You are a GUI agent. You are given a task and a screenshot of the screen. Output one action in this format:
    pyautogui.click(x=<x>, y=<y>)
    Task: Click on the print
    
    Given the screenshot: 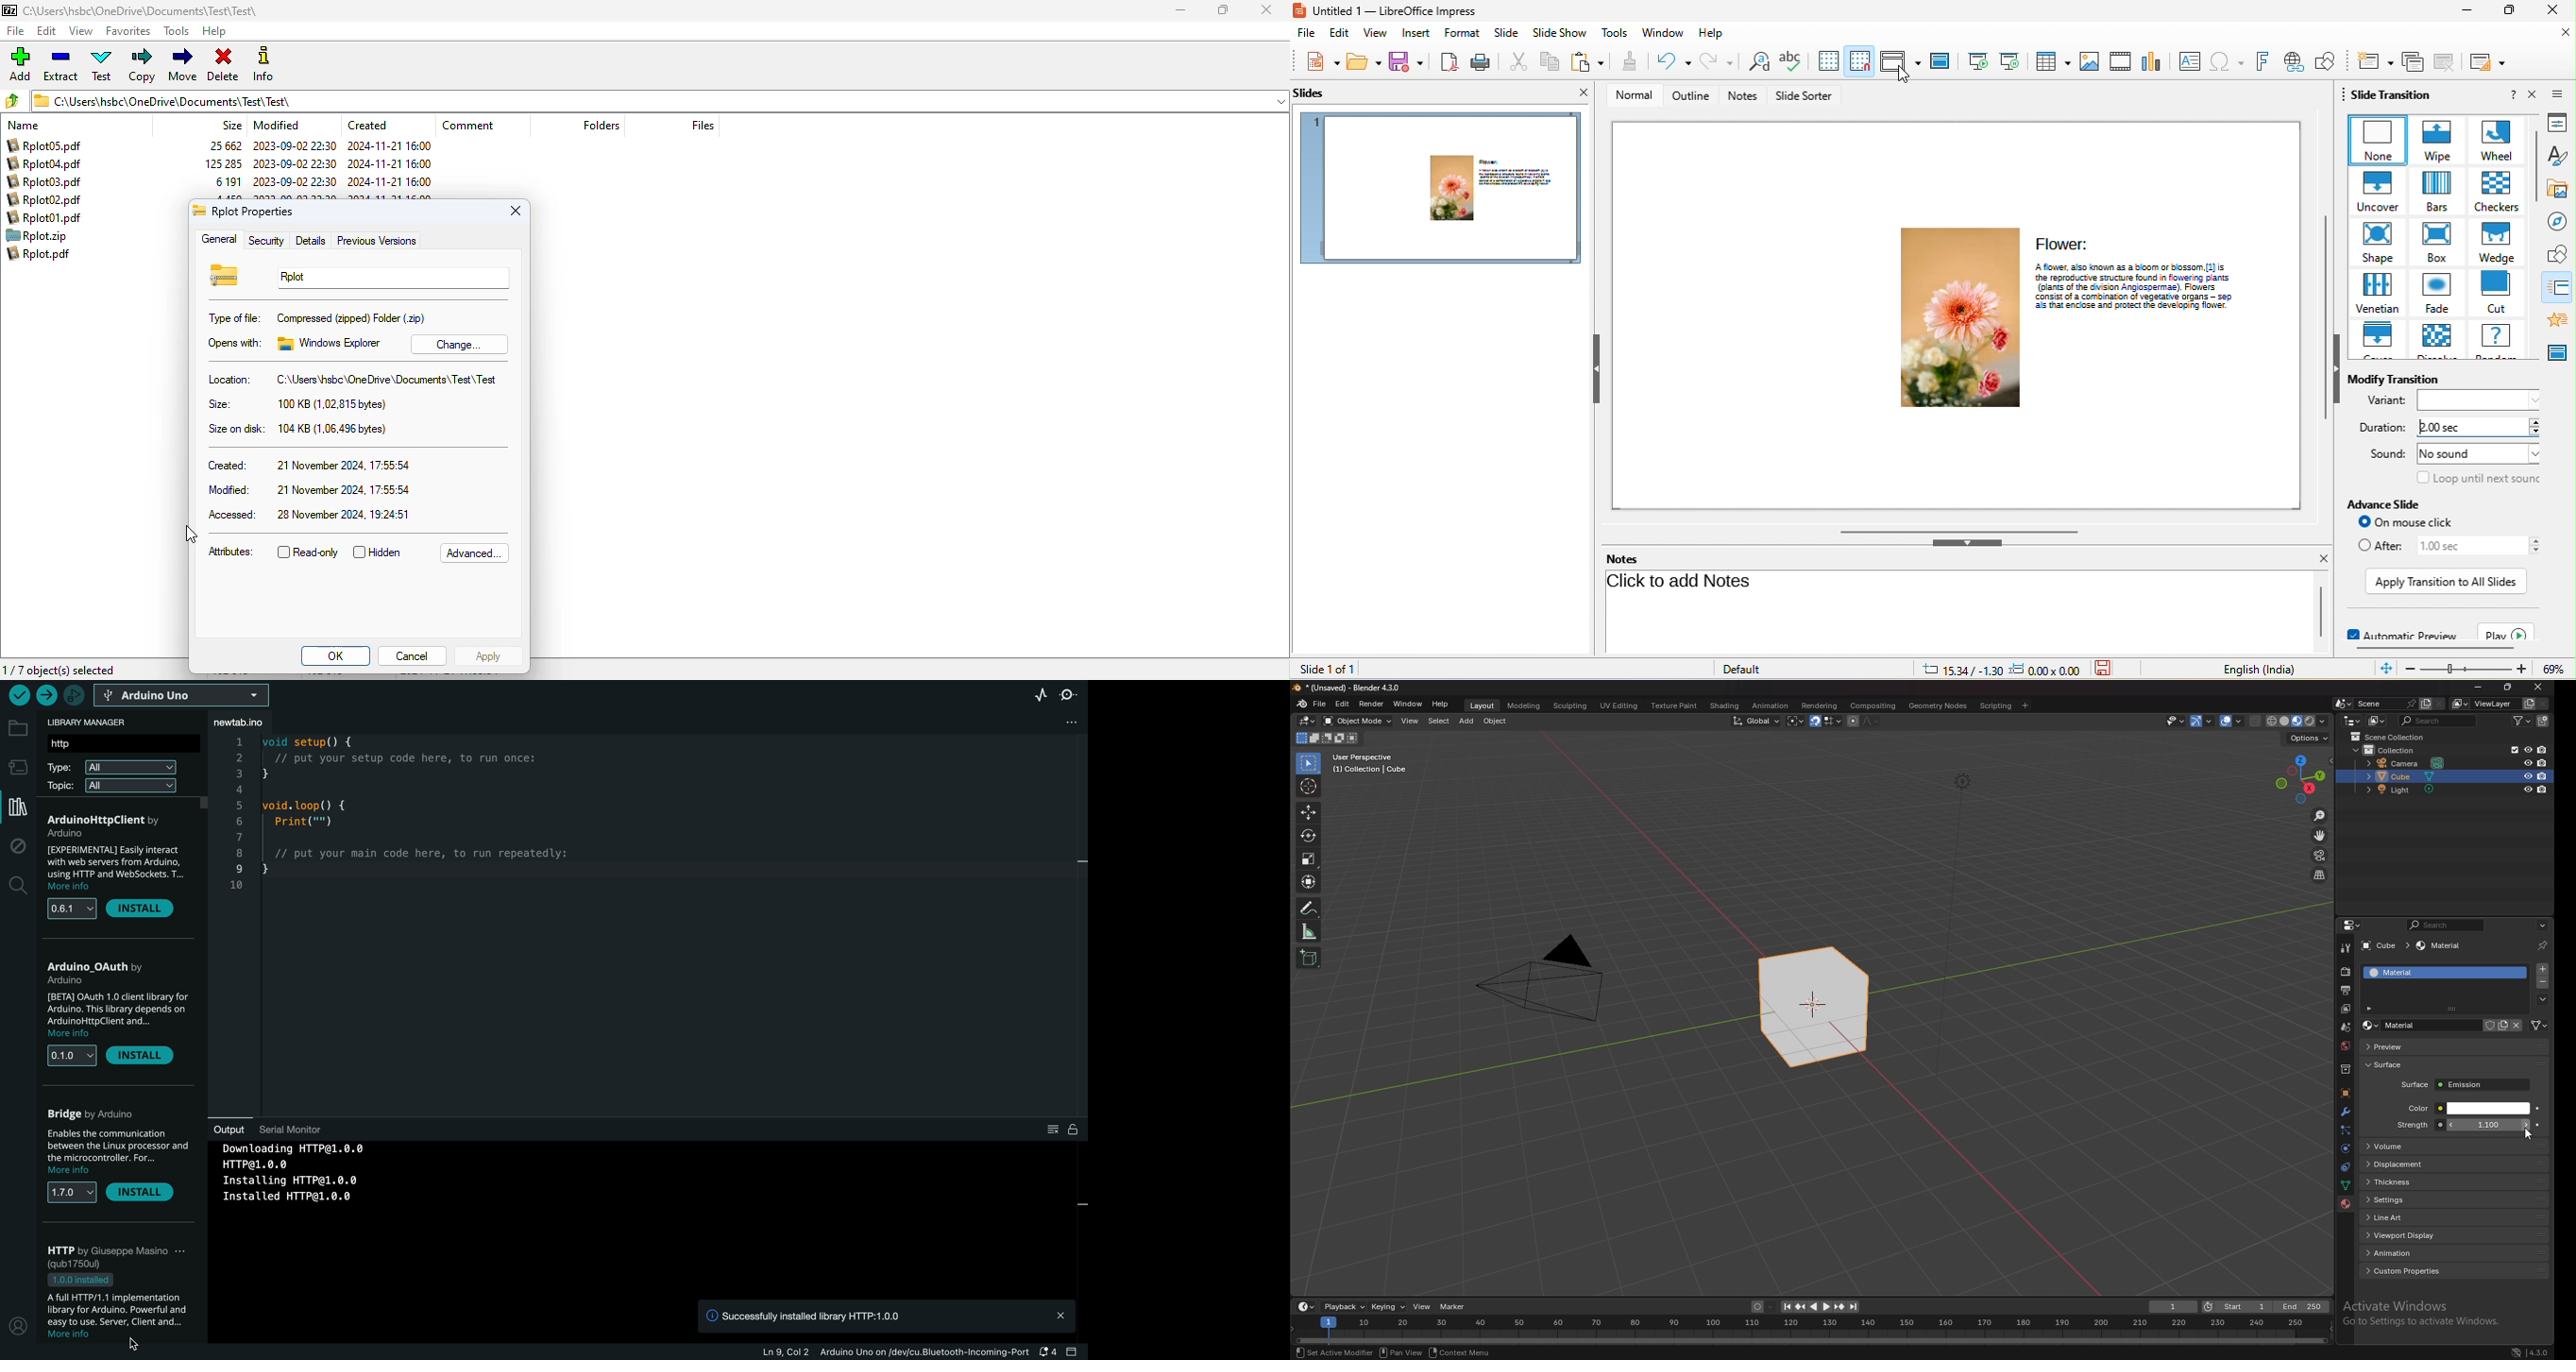 What is the action you would take?
    pyautogui.click(x=1478, y=61)
    